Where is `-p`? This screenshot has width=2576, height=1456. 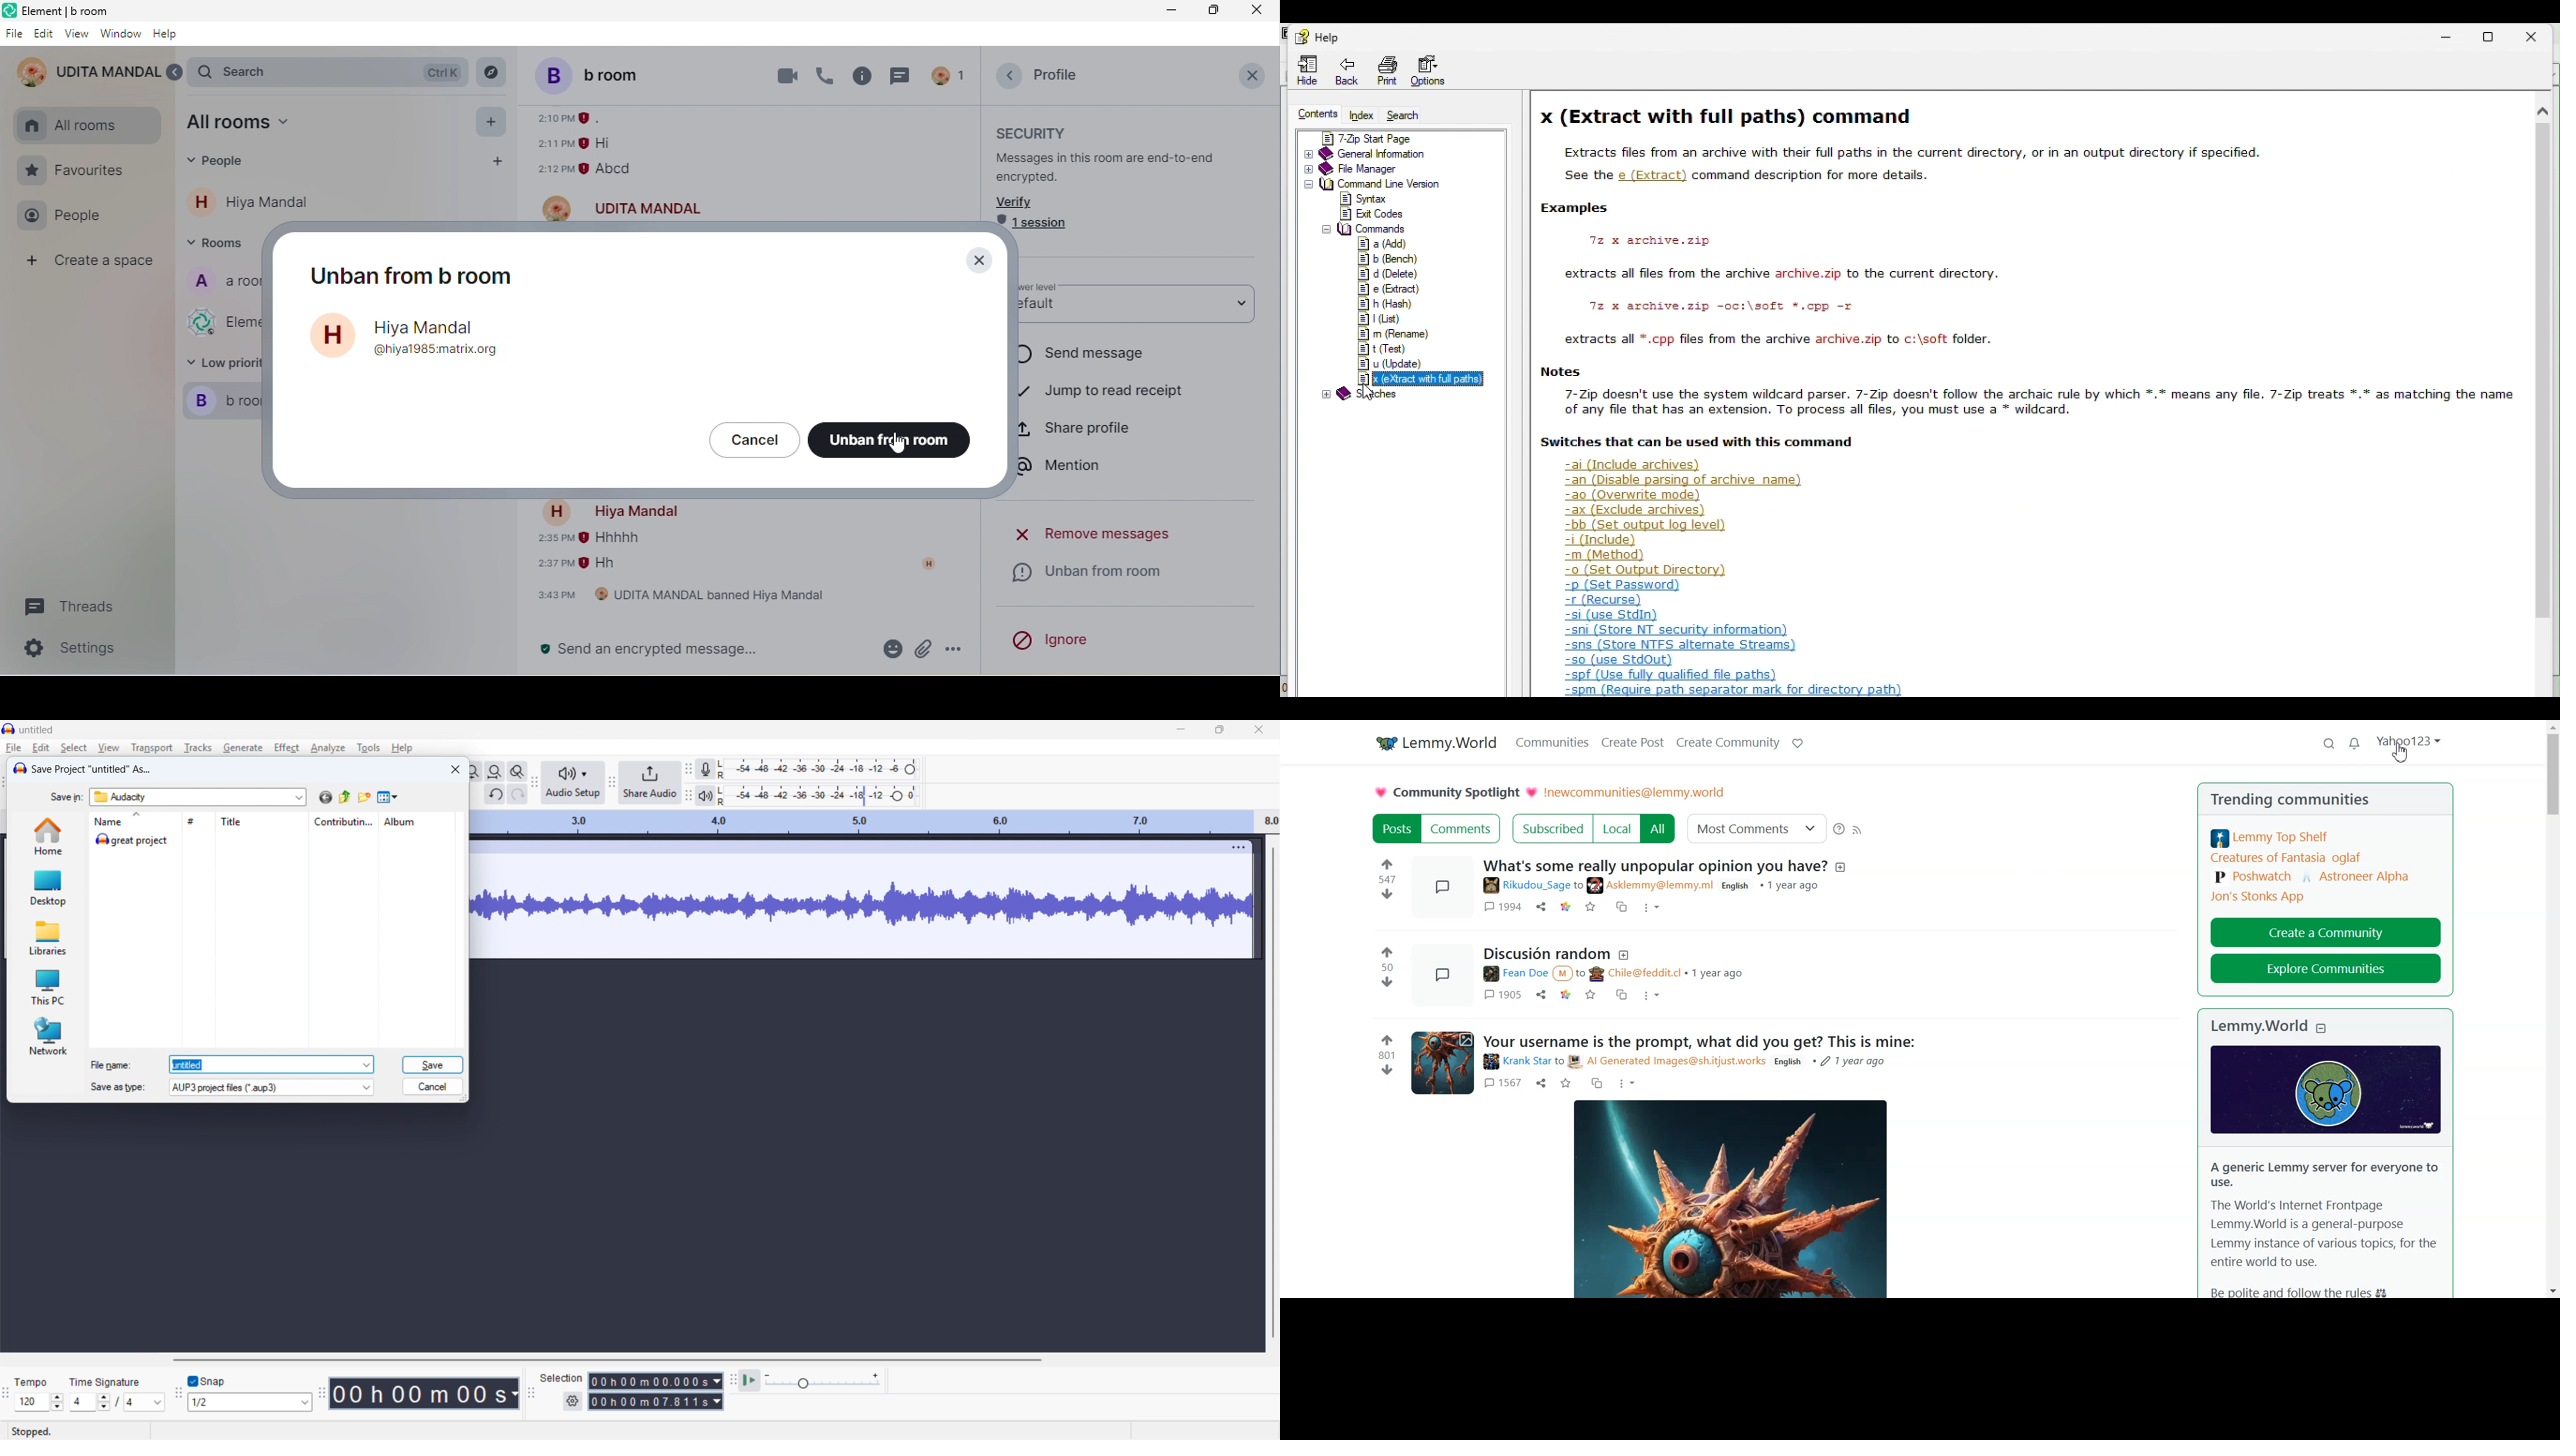
-p is located at coordinates (1627, 586).